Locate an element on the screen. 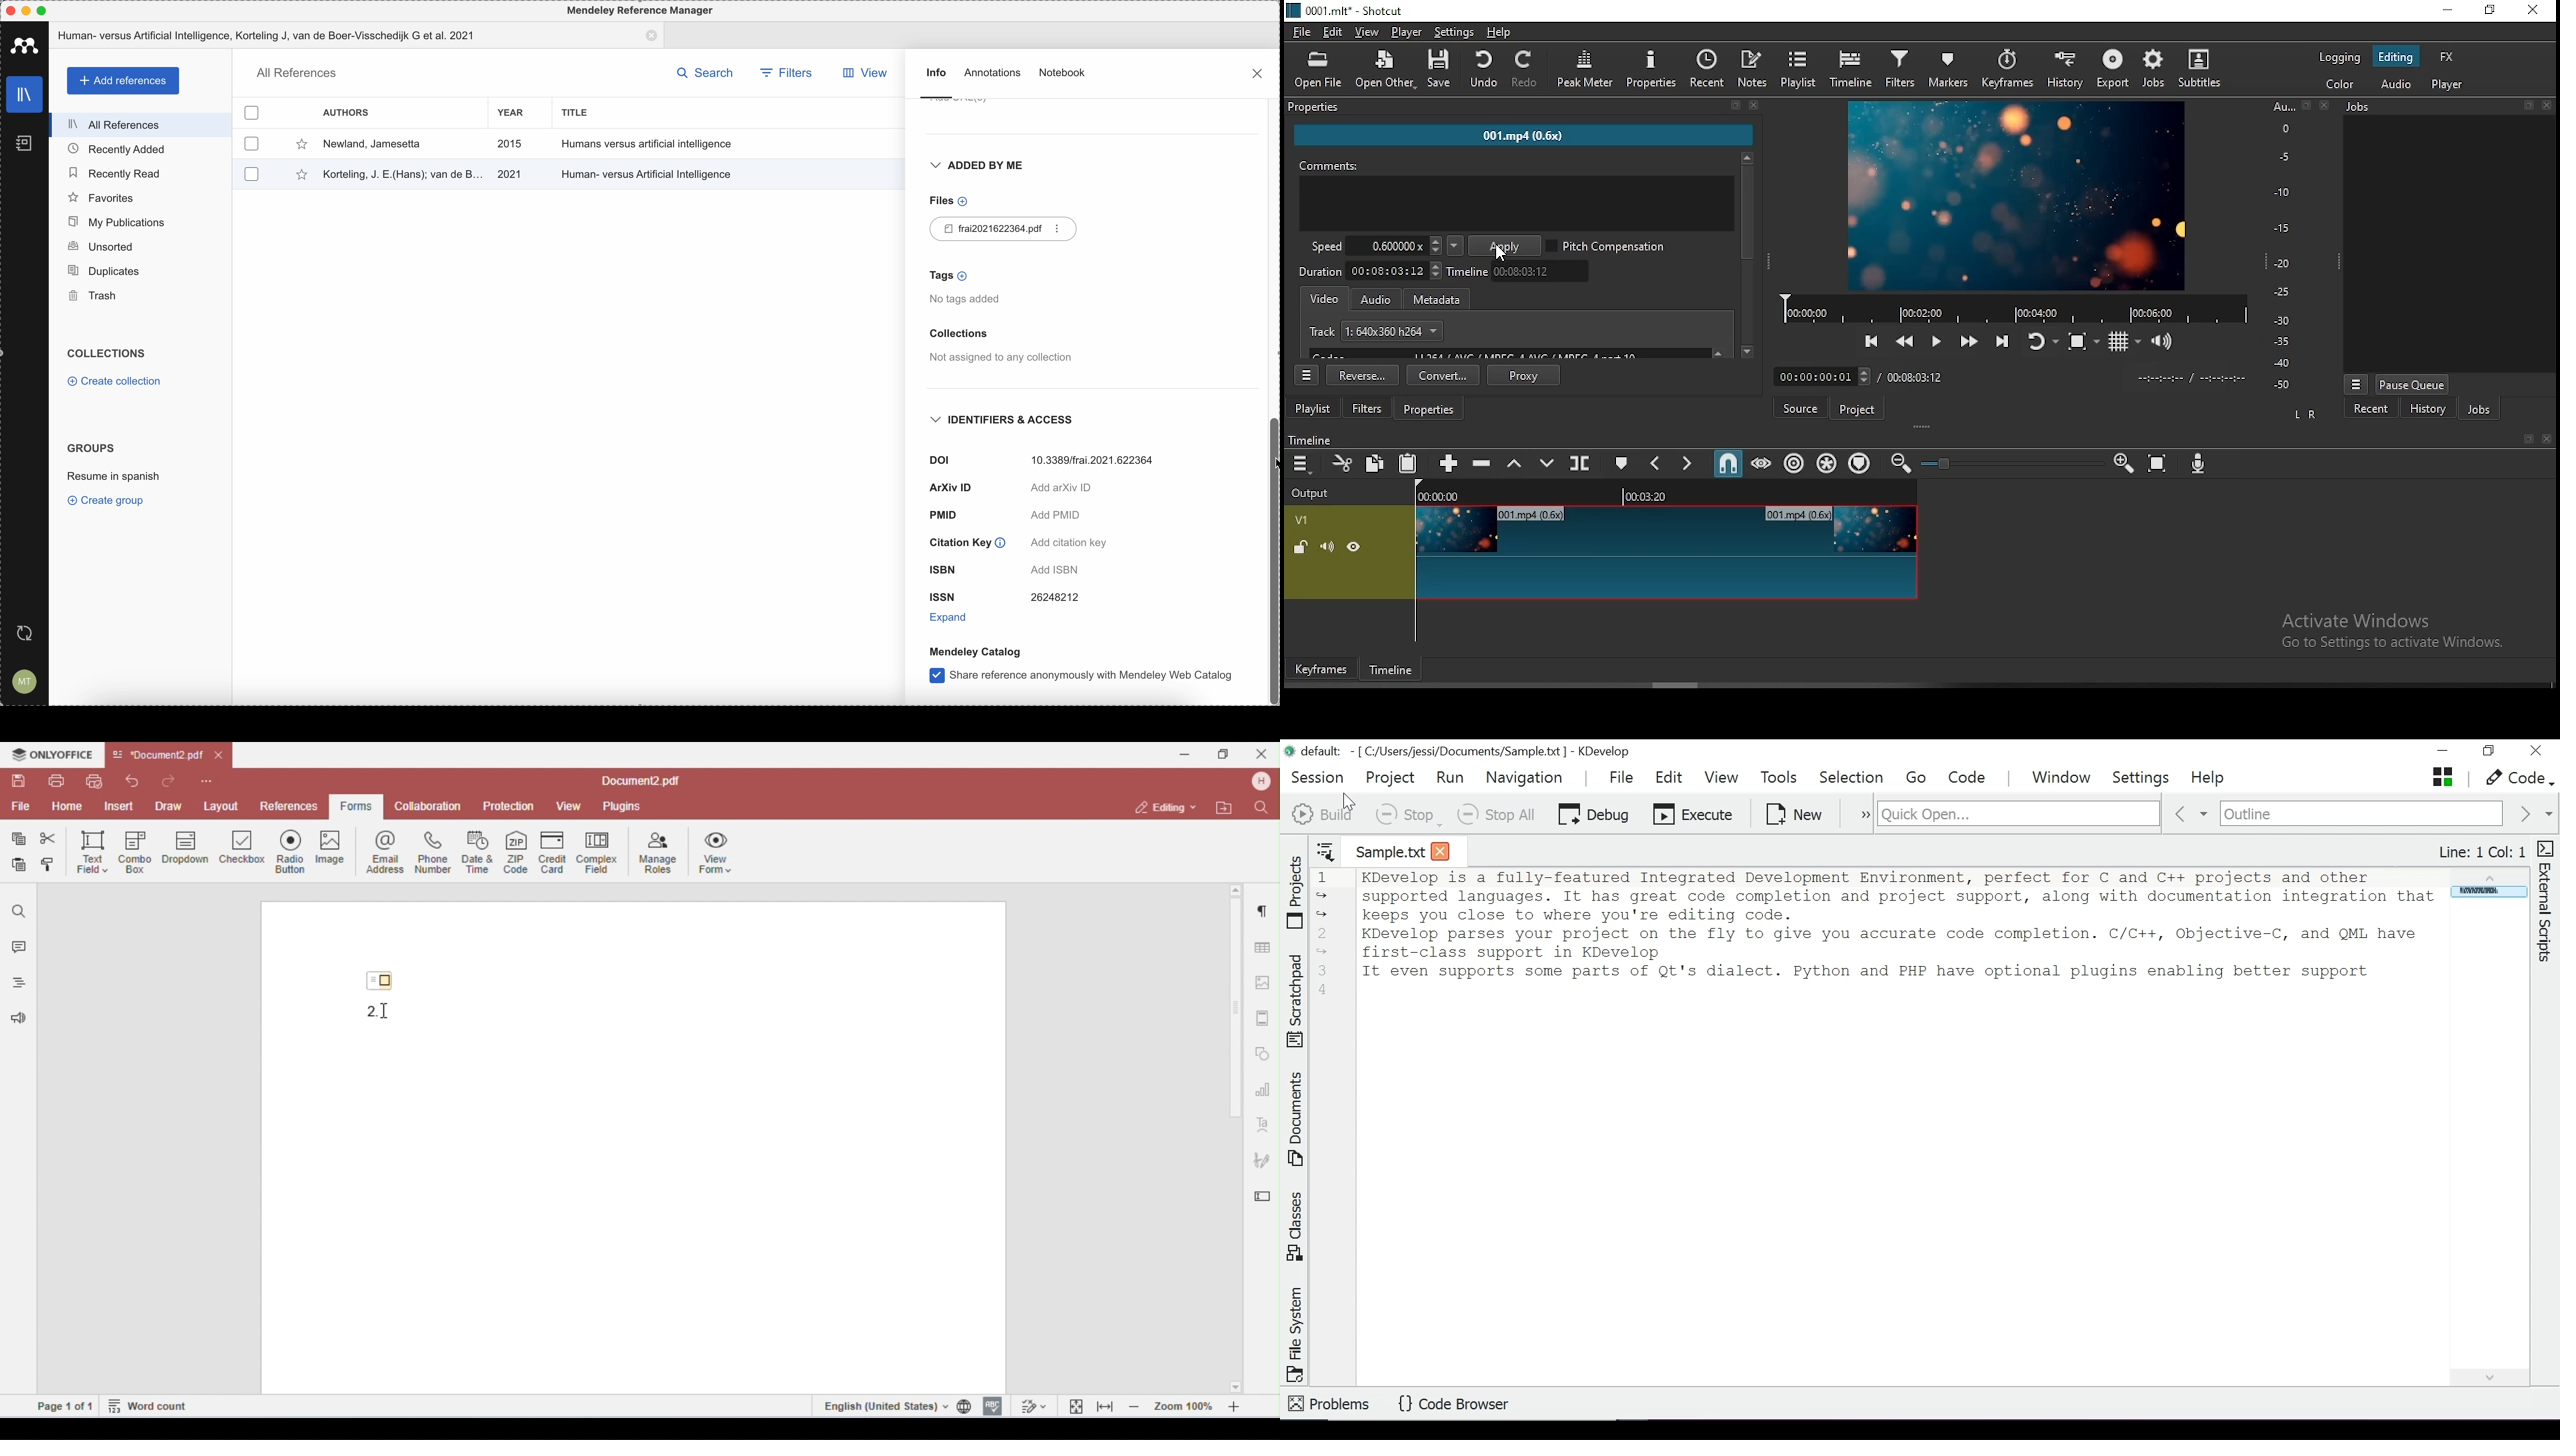 This screenshot has width=2576, height=1456. Humans versus artificial intelligence is located at coordinates (648, 144).